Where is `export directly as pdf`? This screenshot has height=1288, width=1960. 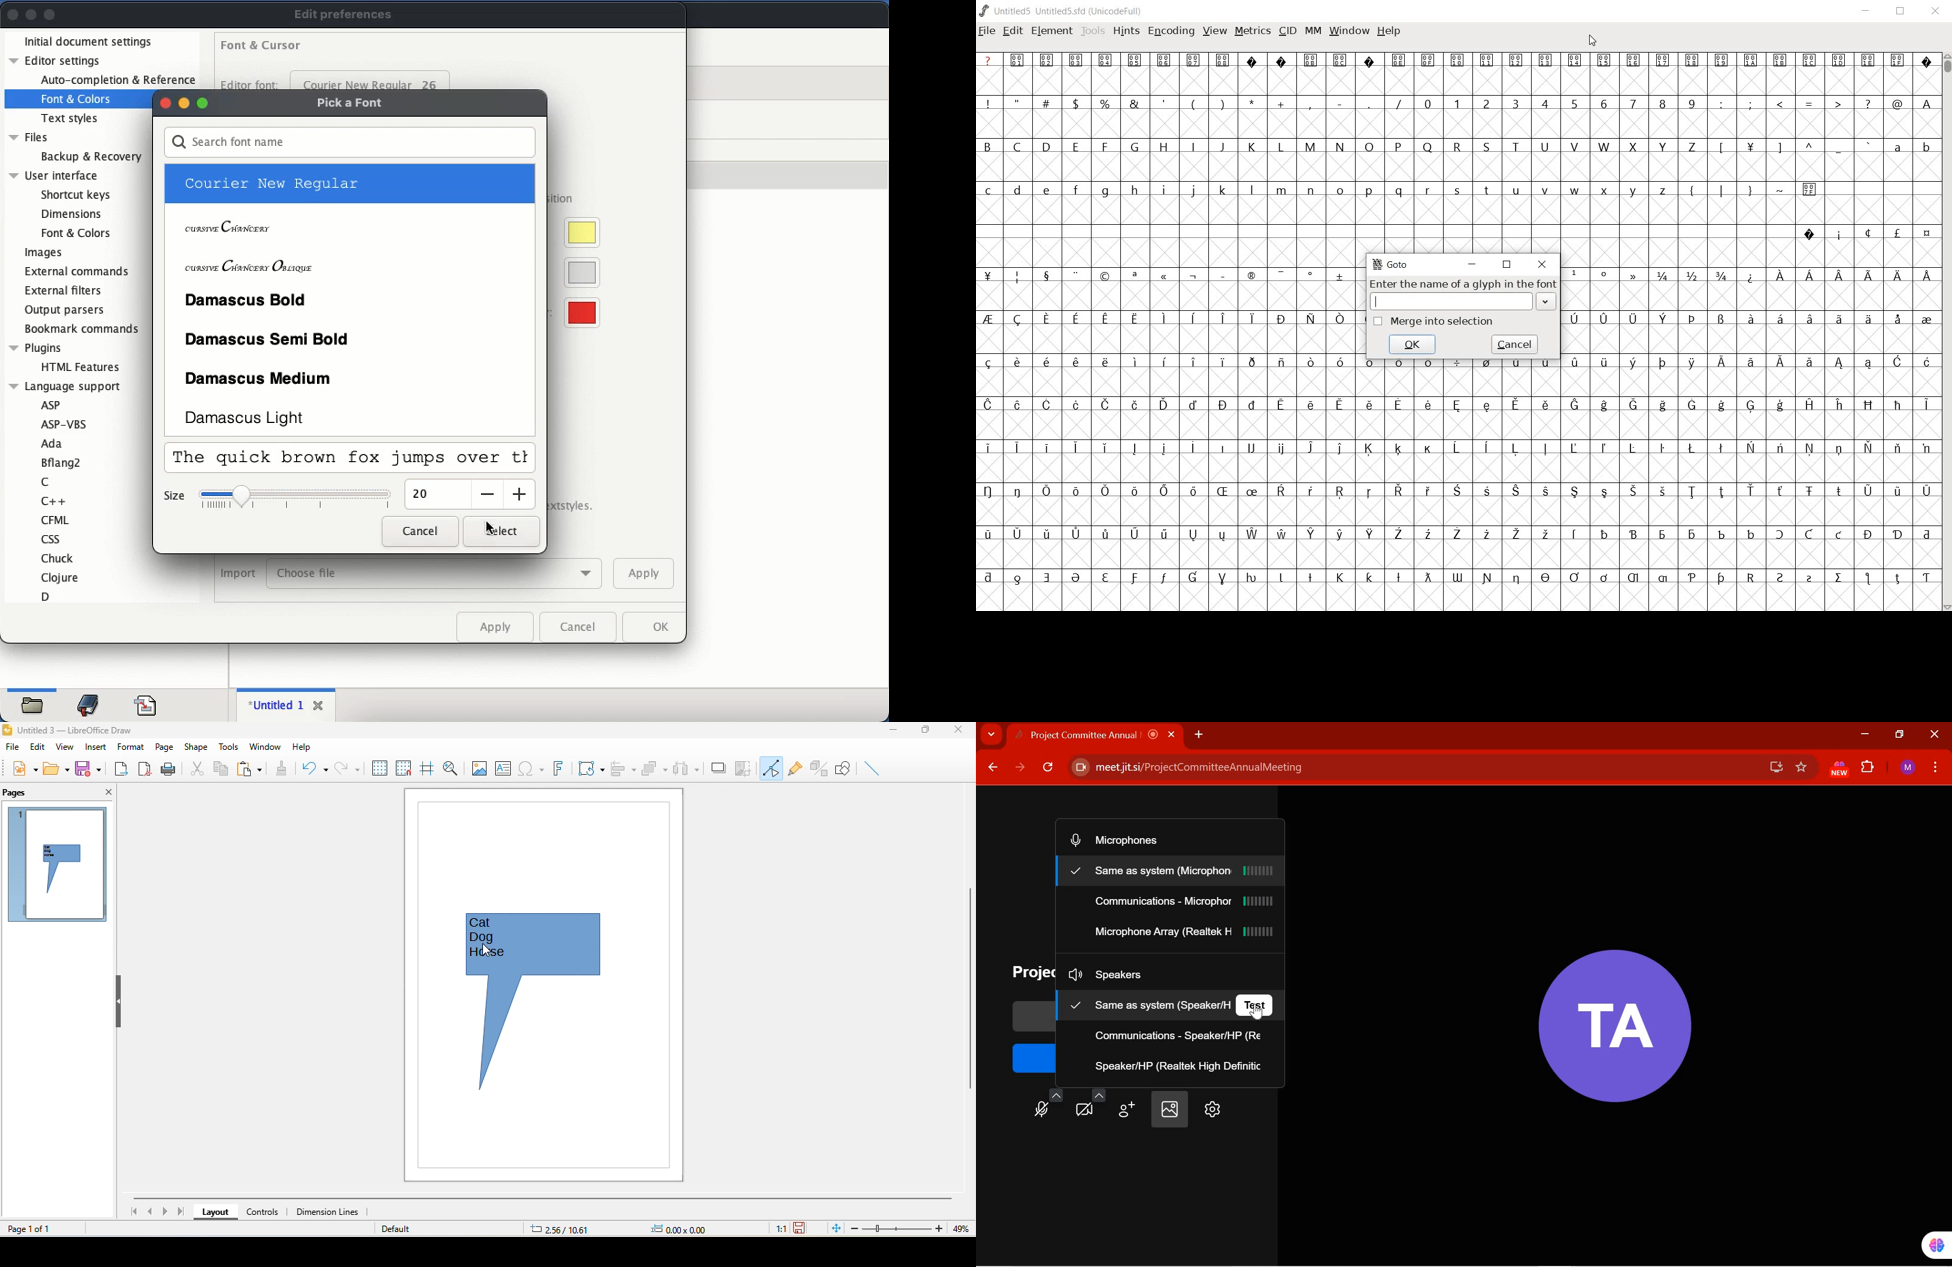
export directly as pdf is located at coordinates (146, 771).